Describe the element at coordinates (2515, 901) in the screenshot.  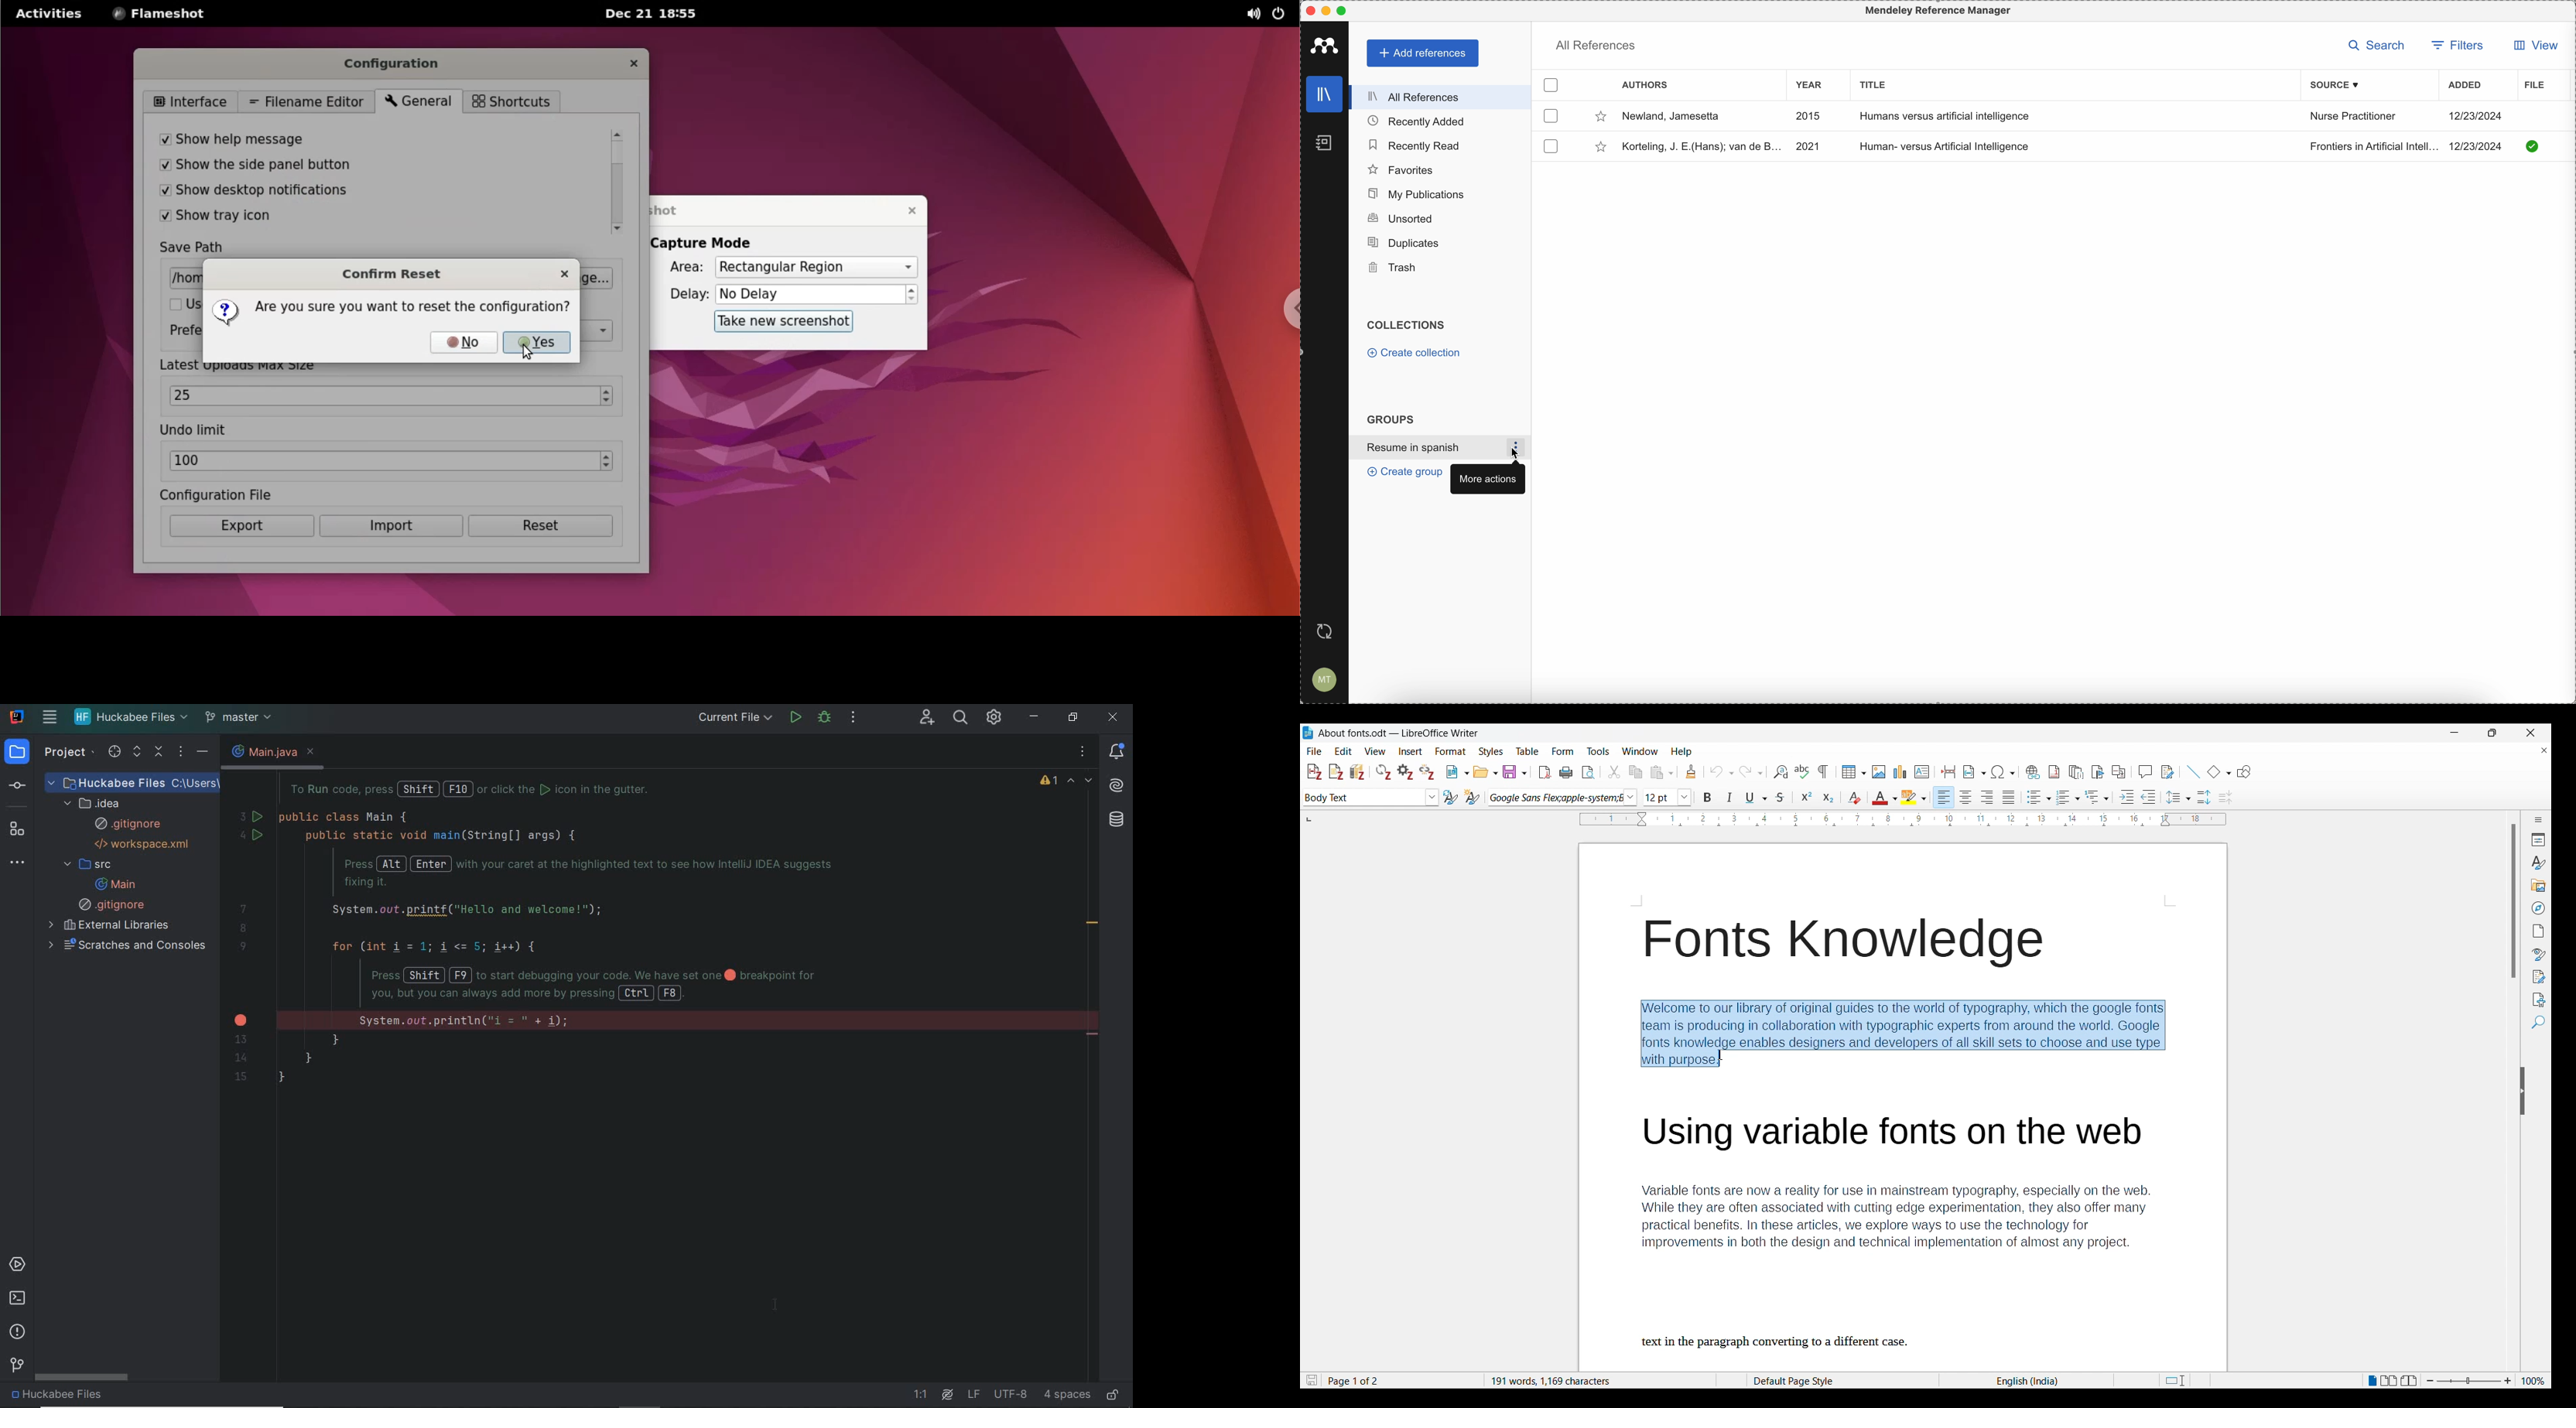
I see `Vertical slide bar` at that location.